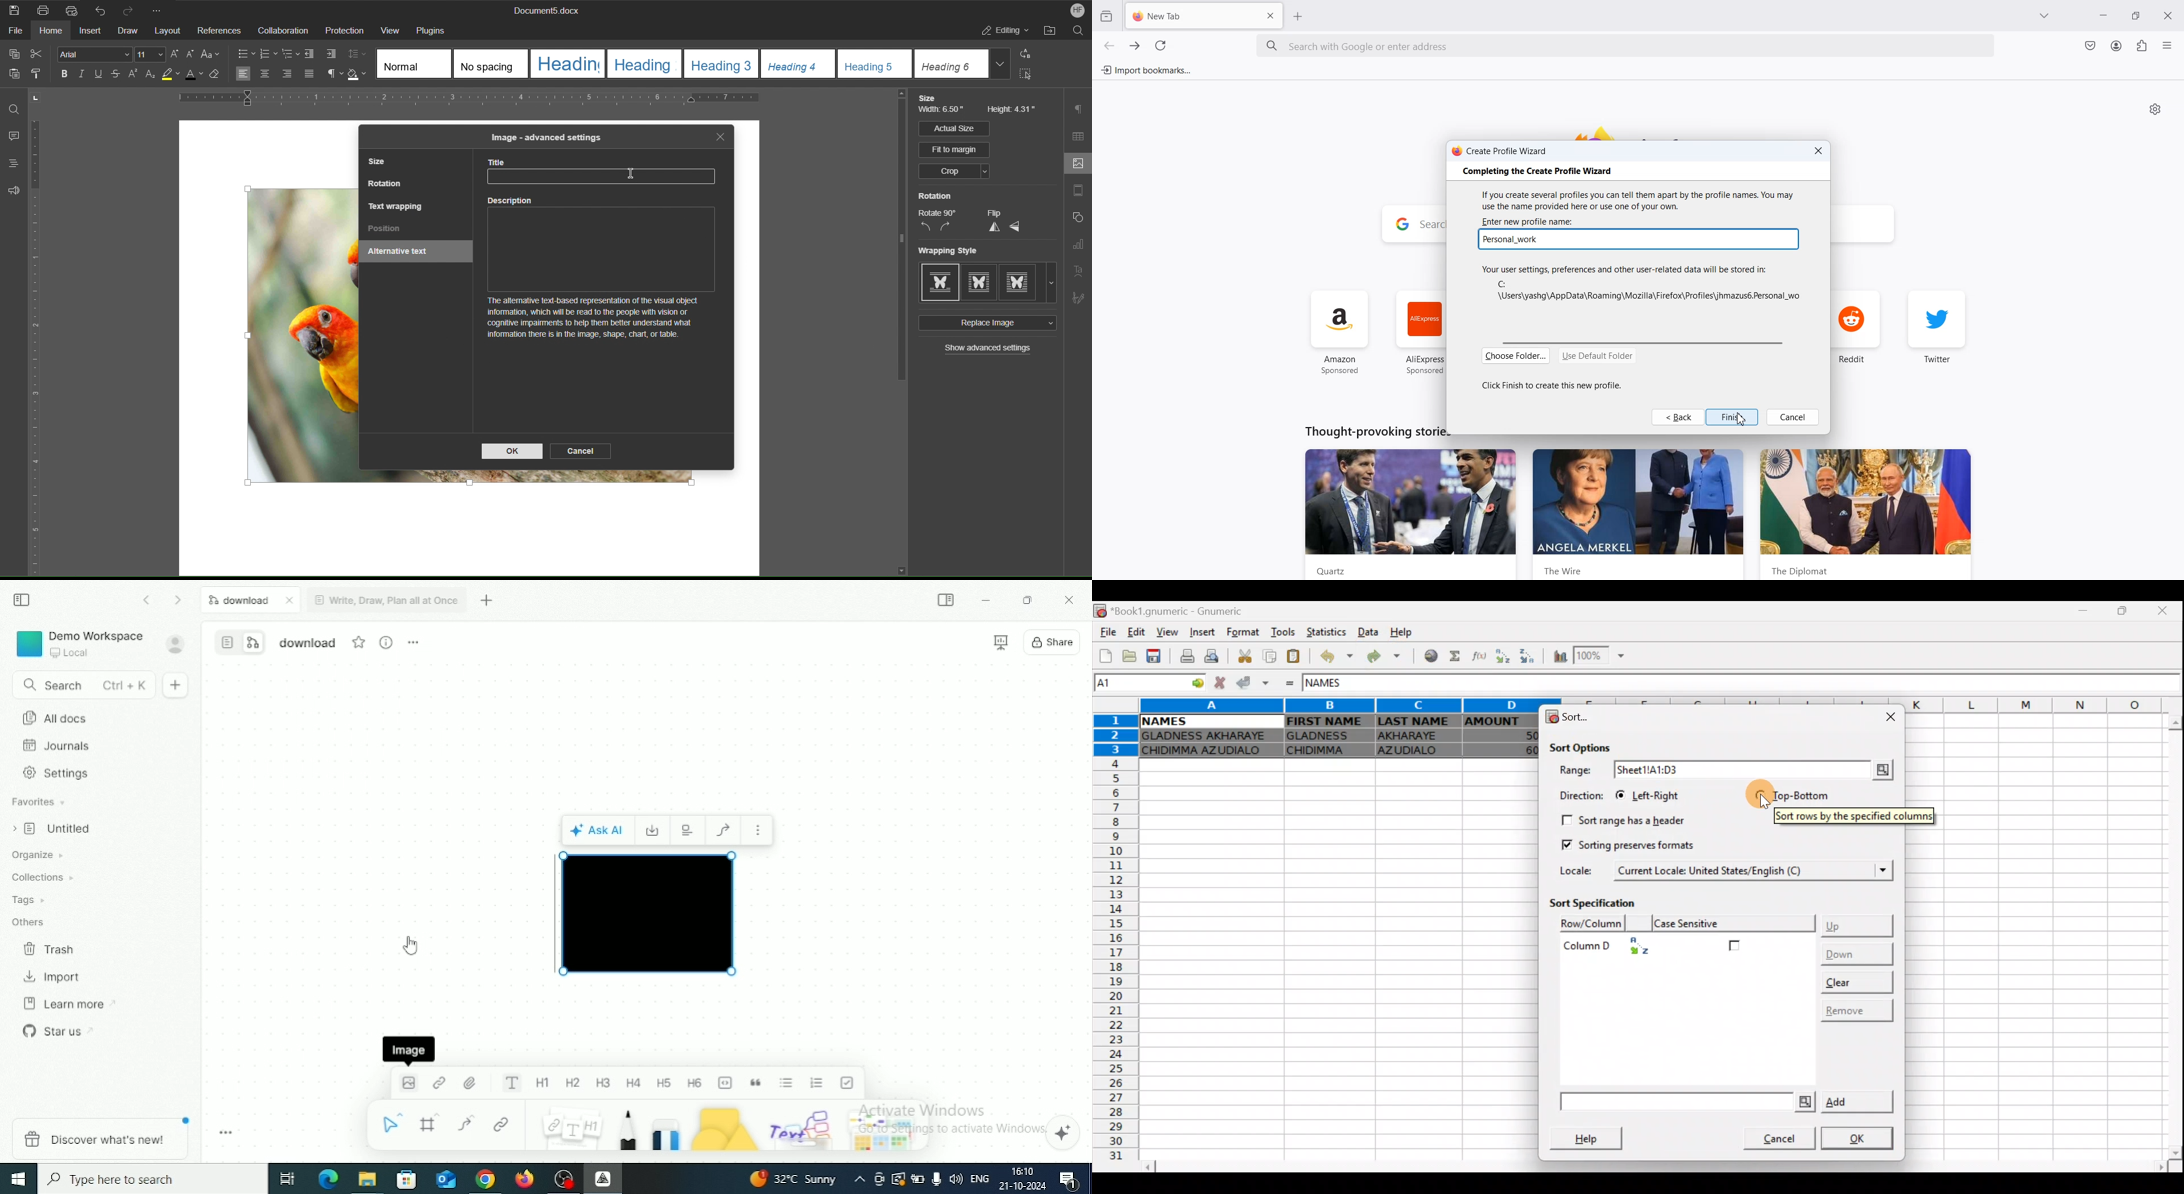  Describe the element at coordinates (11, 137) in the screenshot. I see `Comment` at that location.